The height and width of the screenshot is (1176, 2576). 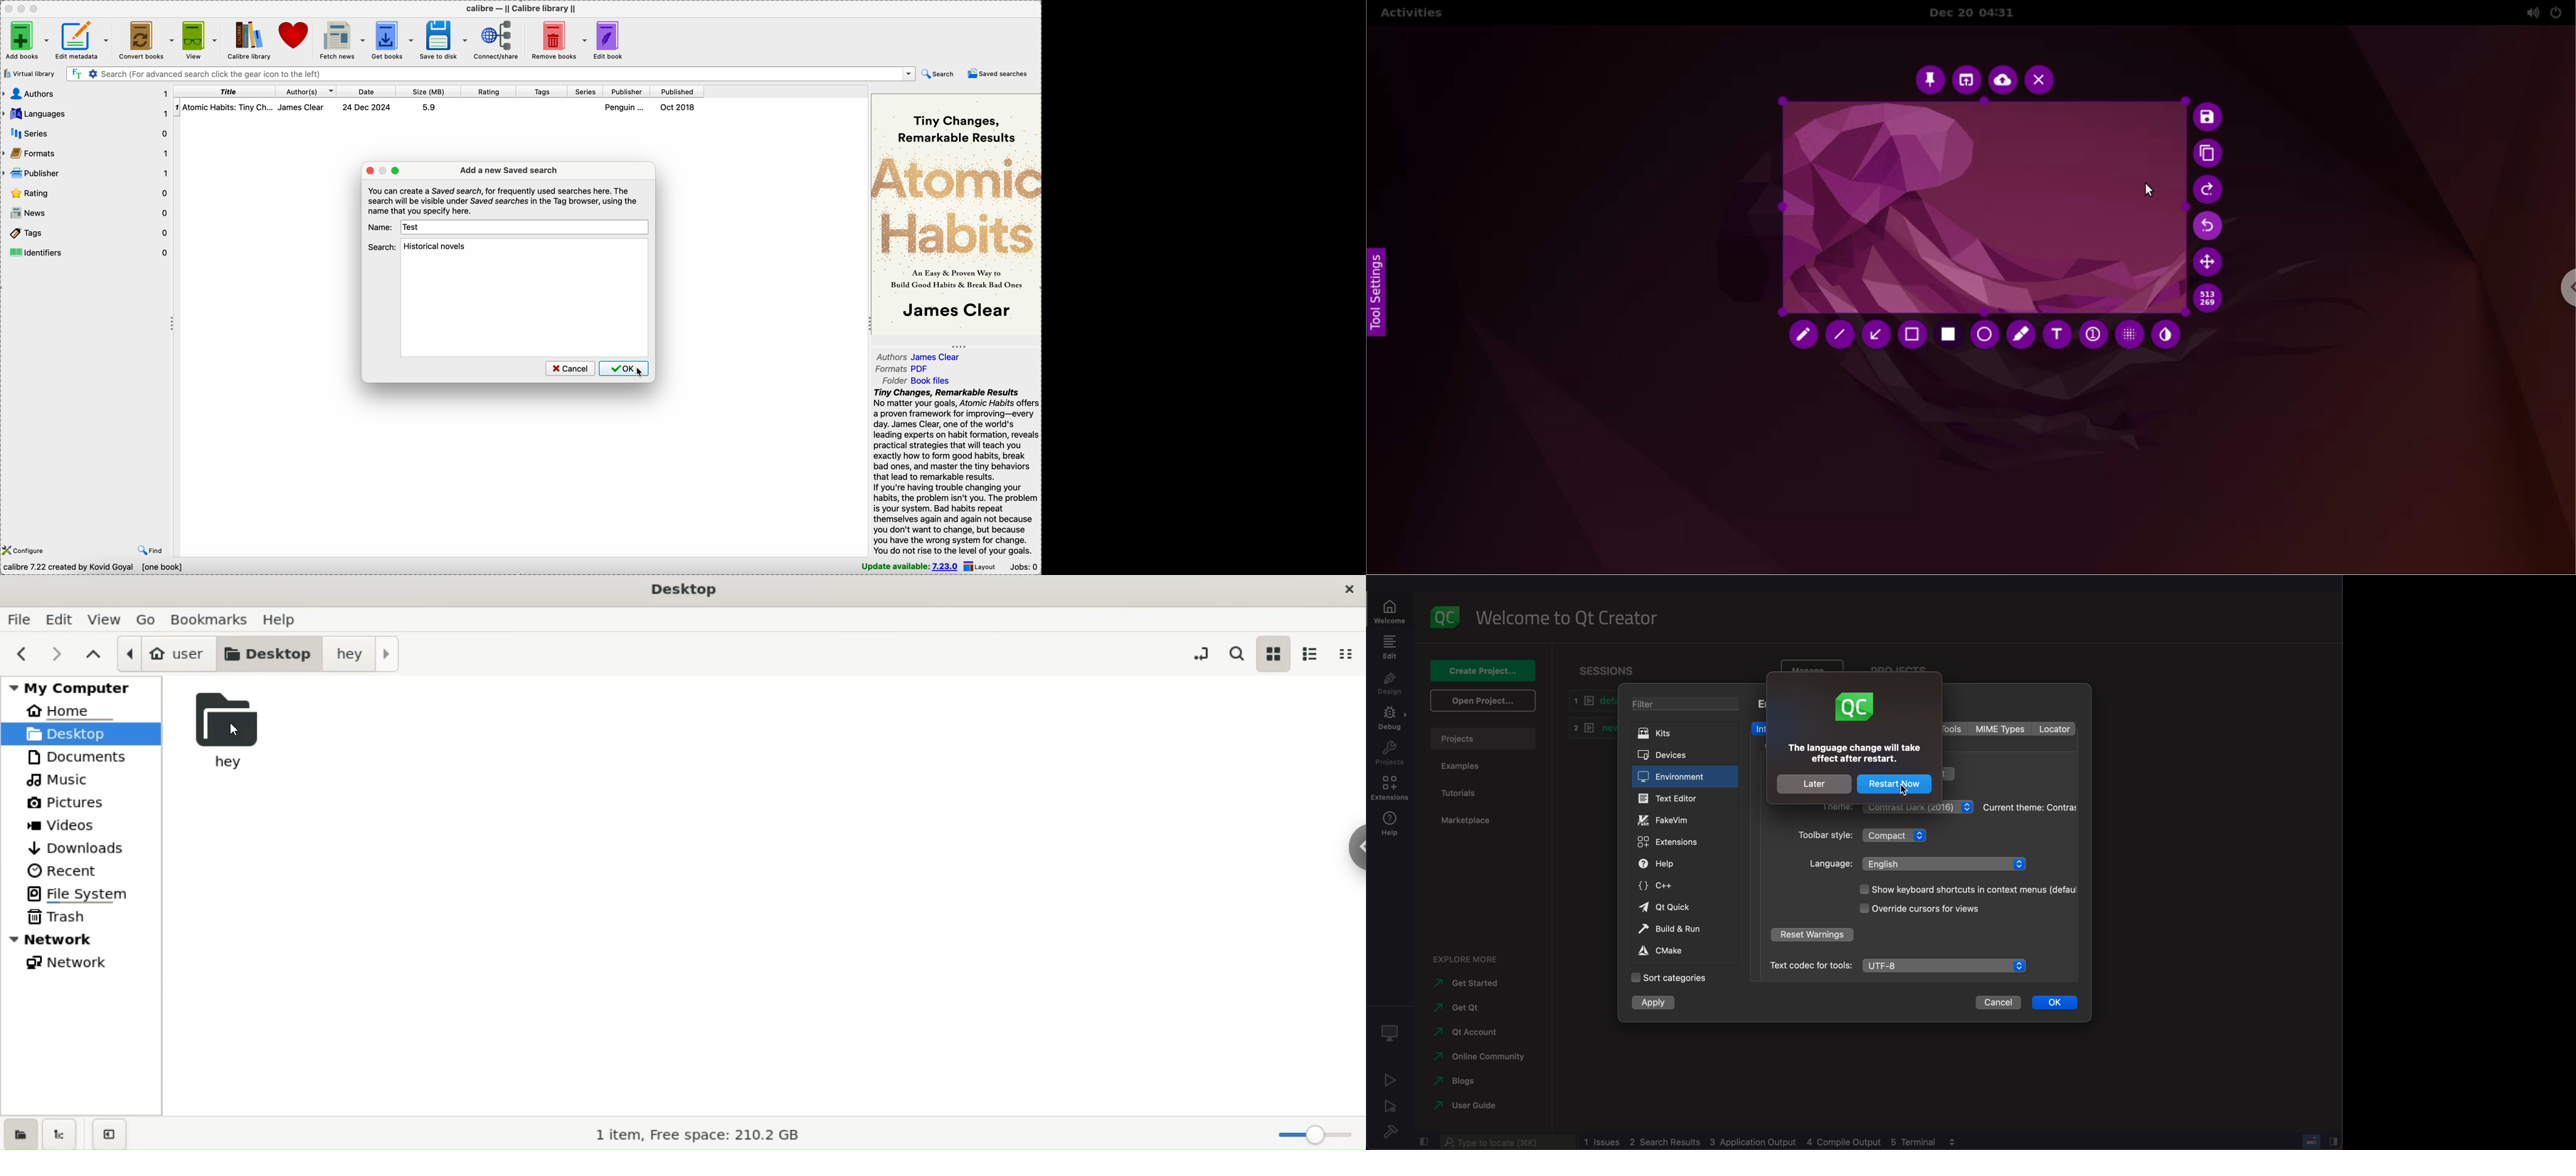 What do you see at coordinates (1674, 978) in the screenshot?
I see `categories` at bounding box center [1674, 978].